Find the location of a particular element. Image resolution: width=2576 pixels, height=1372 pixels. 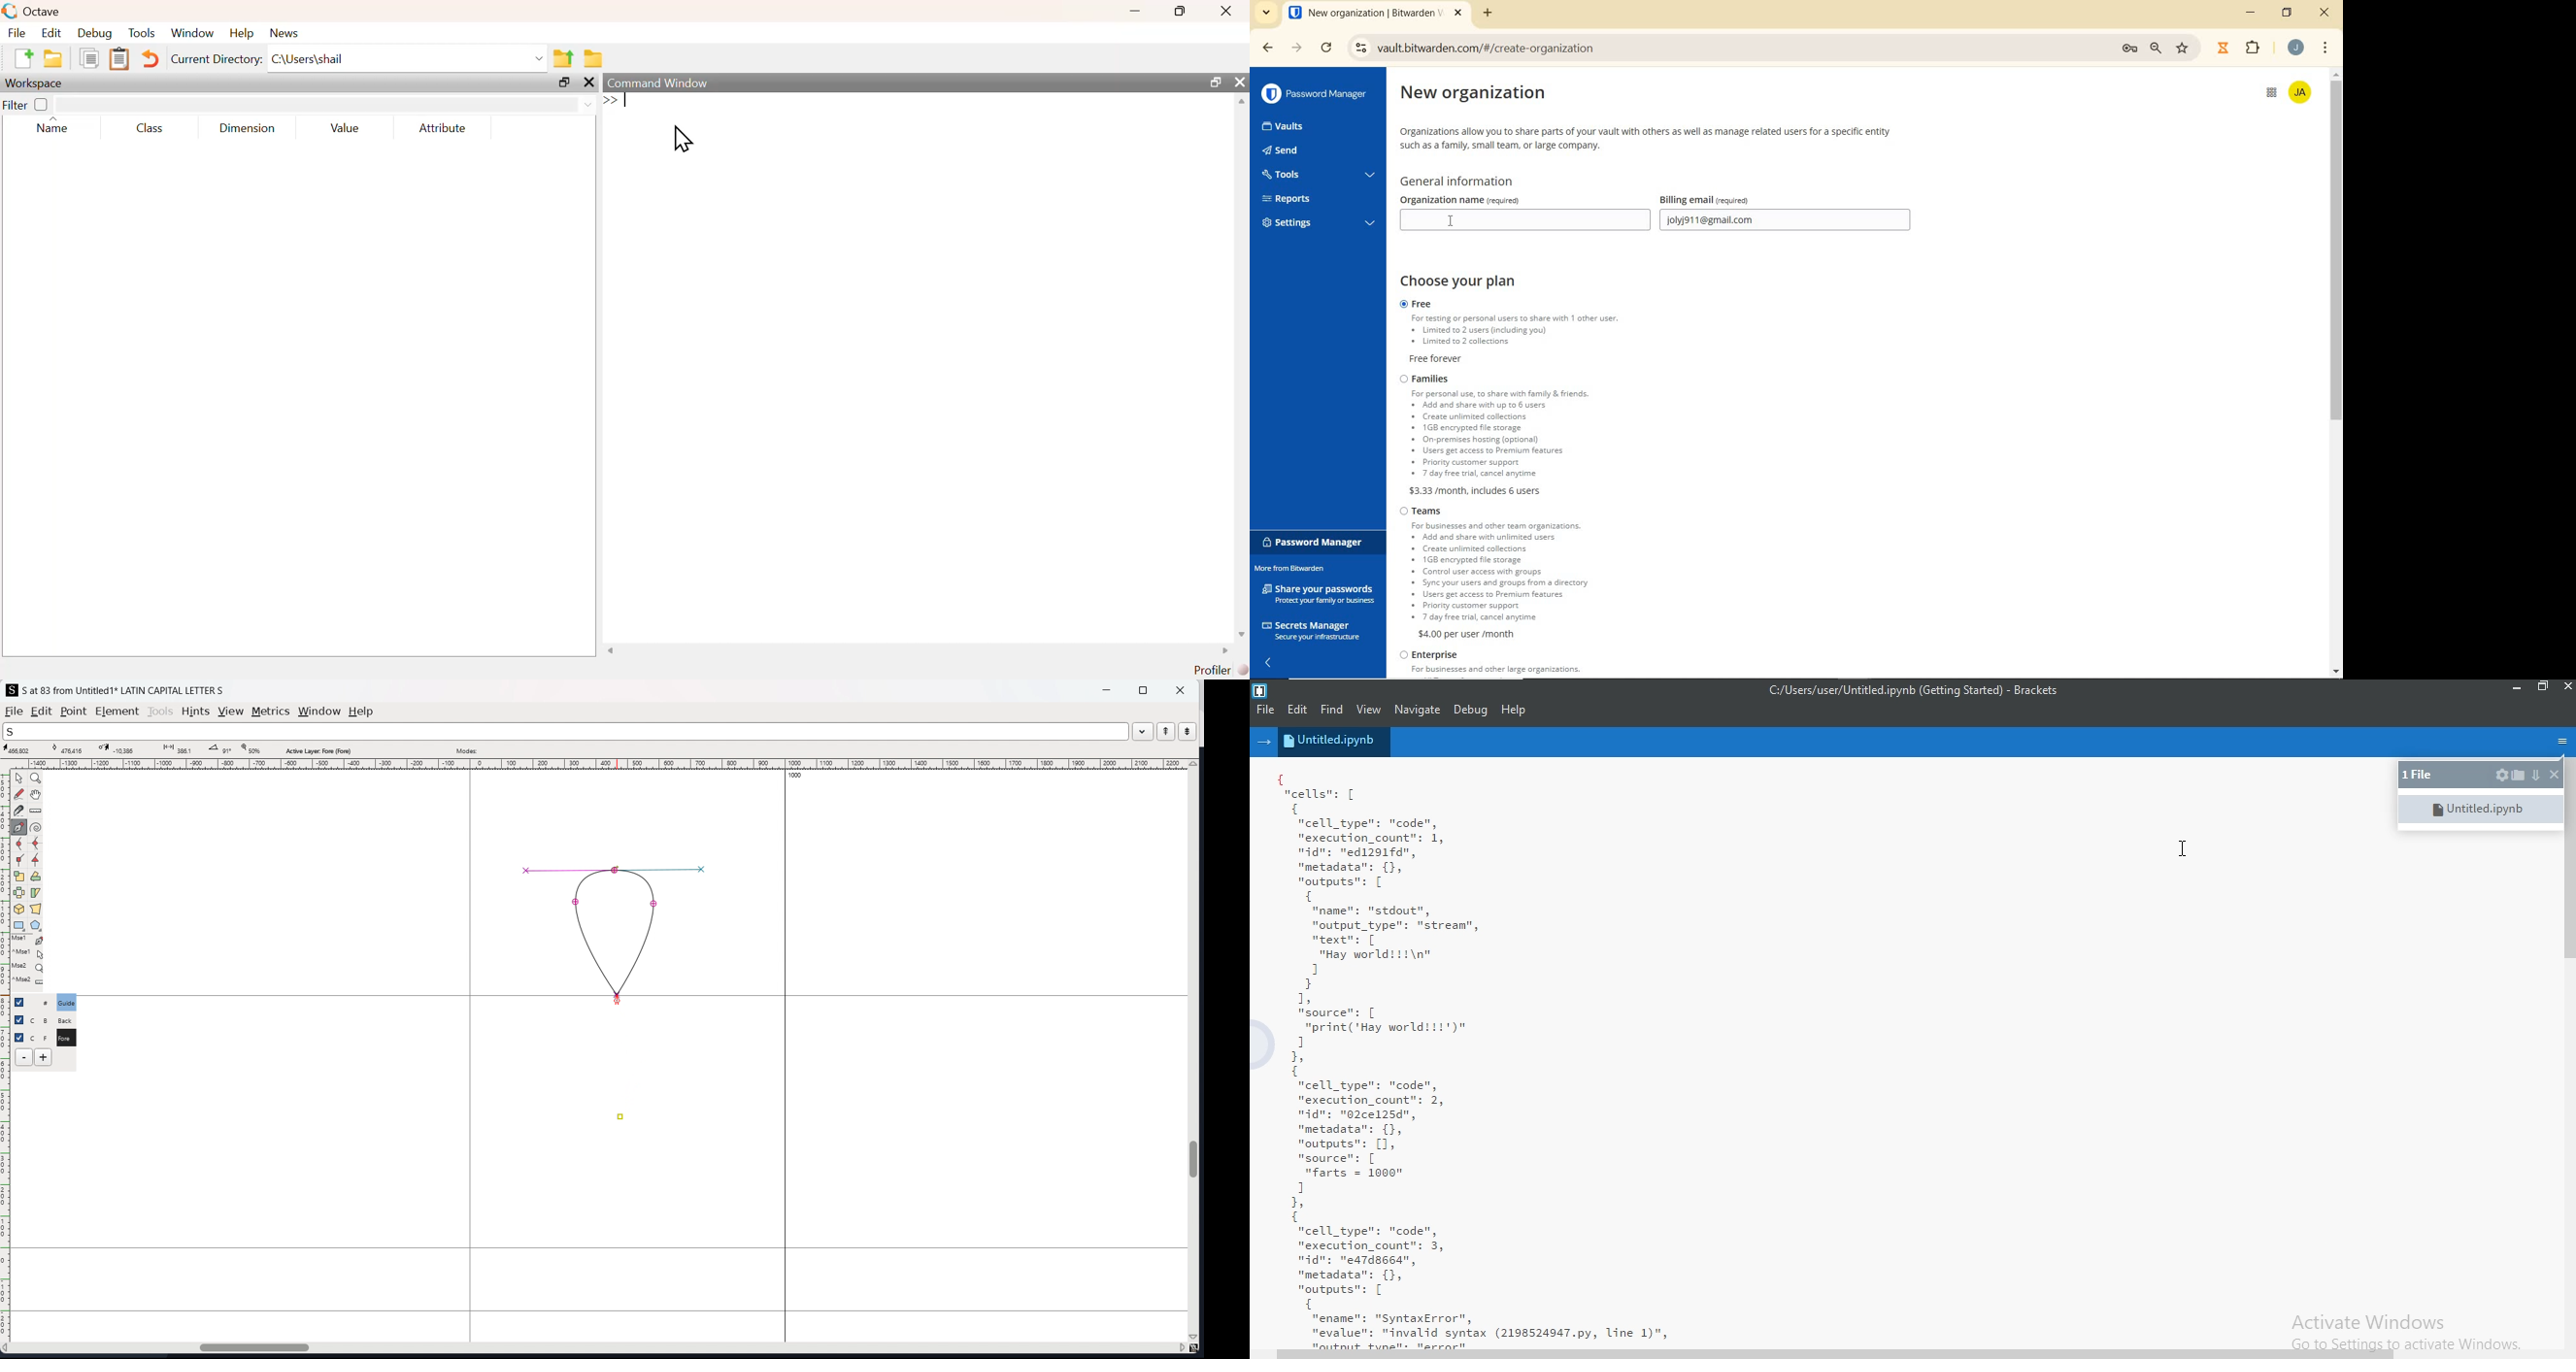

enterprise plan is located at coordinates (1496, 665).